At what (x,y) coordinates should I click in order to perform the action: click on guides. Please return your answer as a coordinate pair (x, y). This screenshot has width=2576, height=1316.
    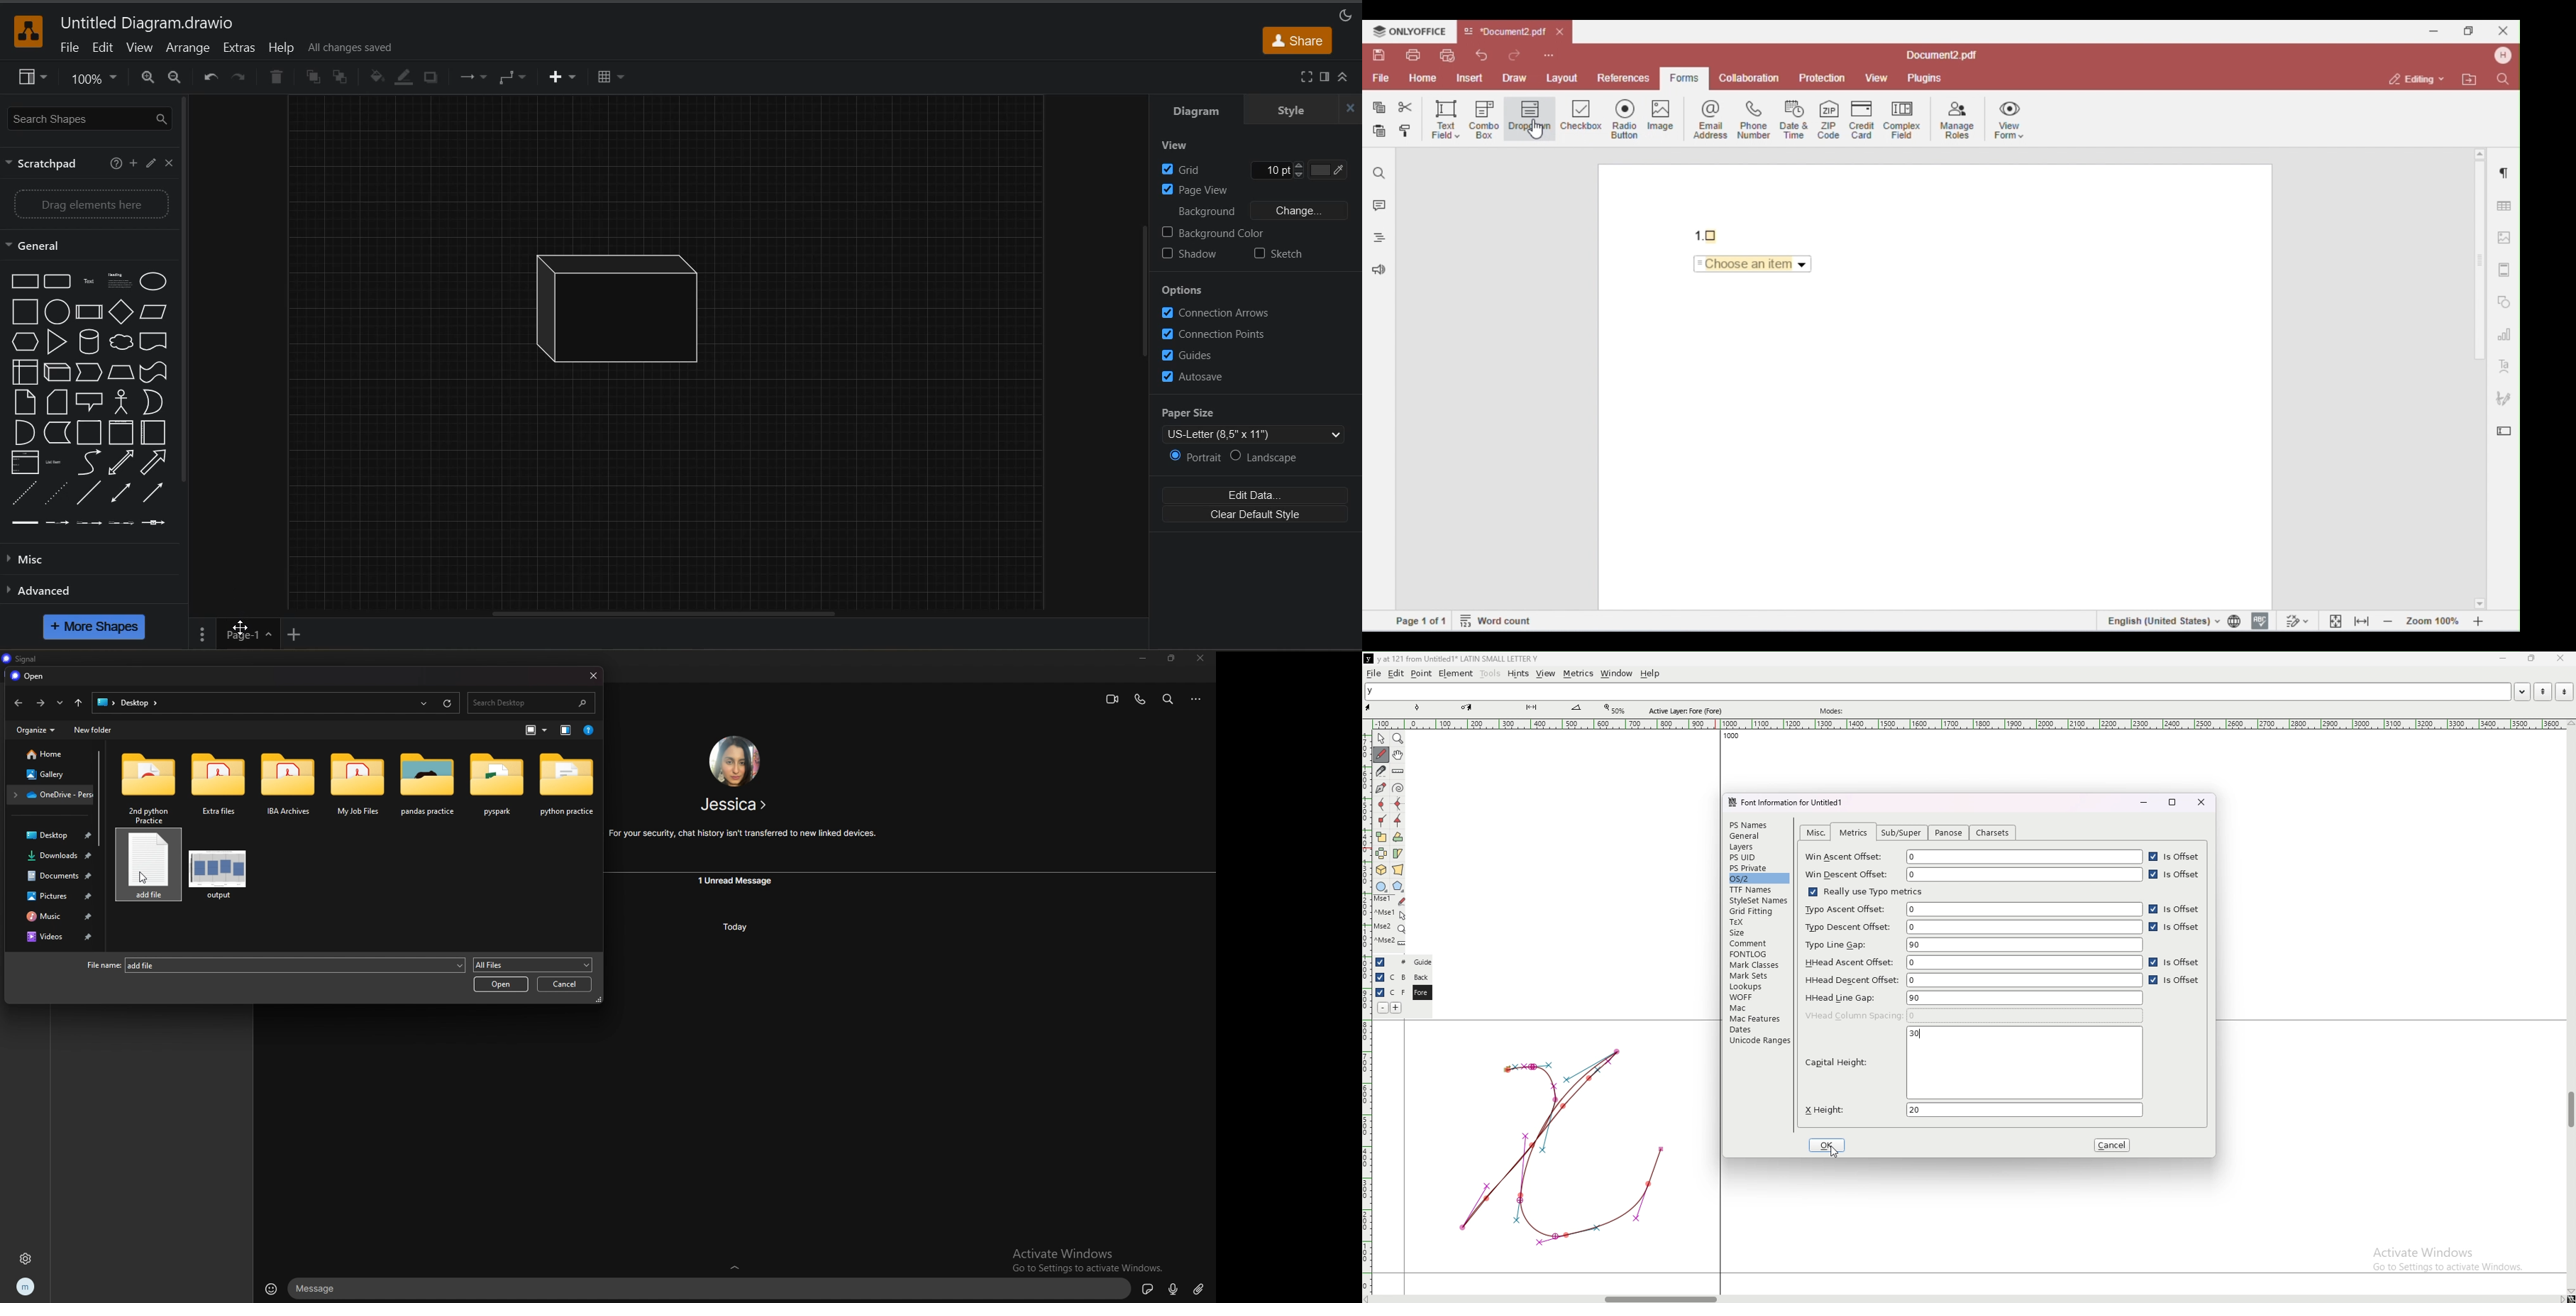
    Looking at the image, I should click on (1194, 355).